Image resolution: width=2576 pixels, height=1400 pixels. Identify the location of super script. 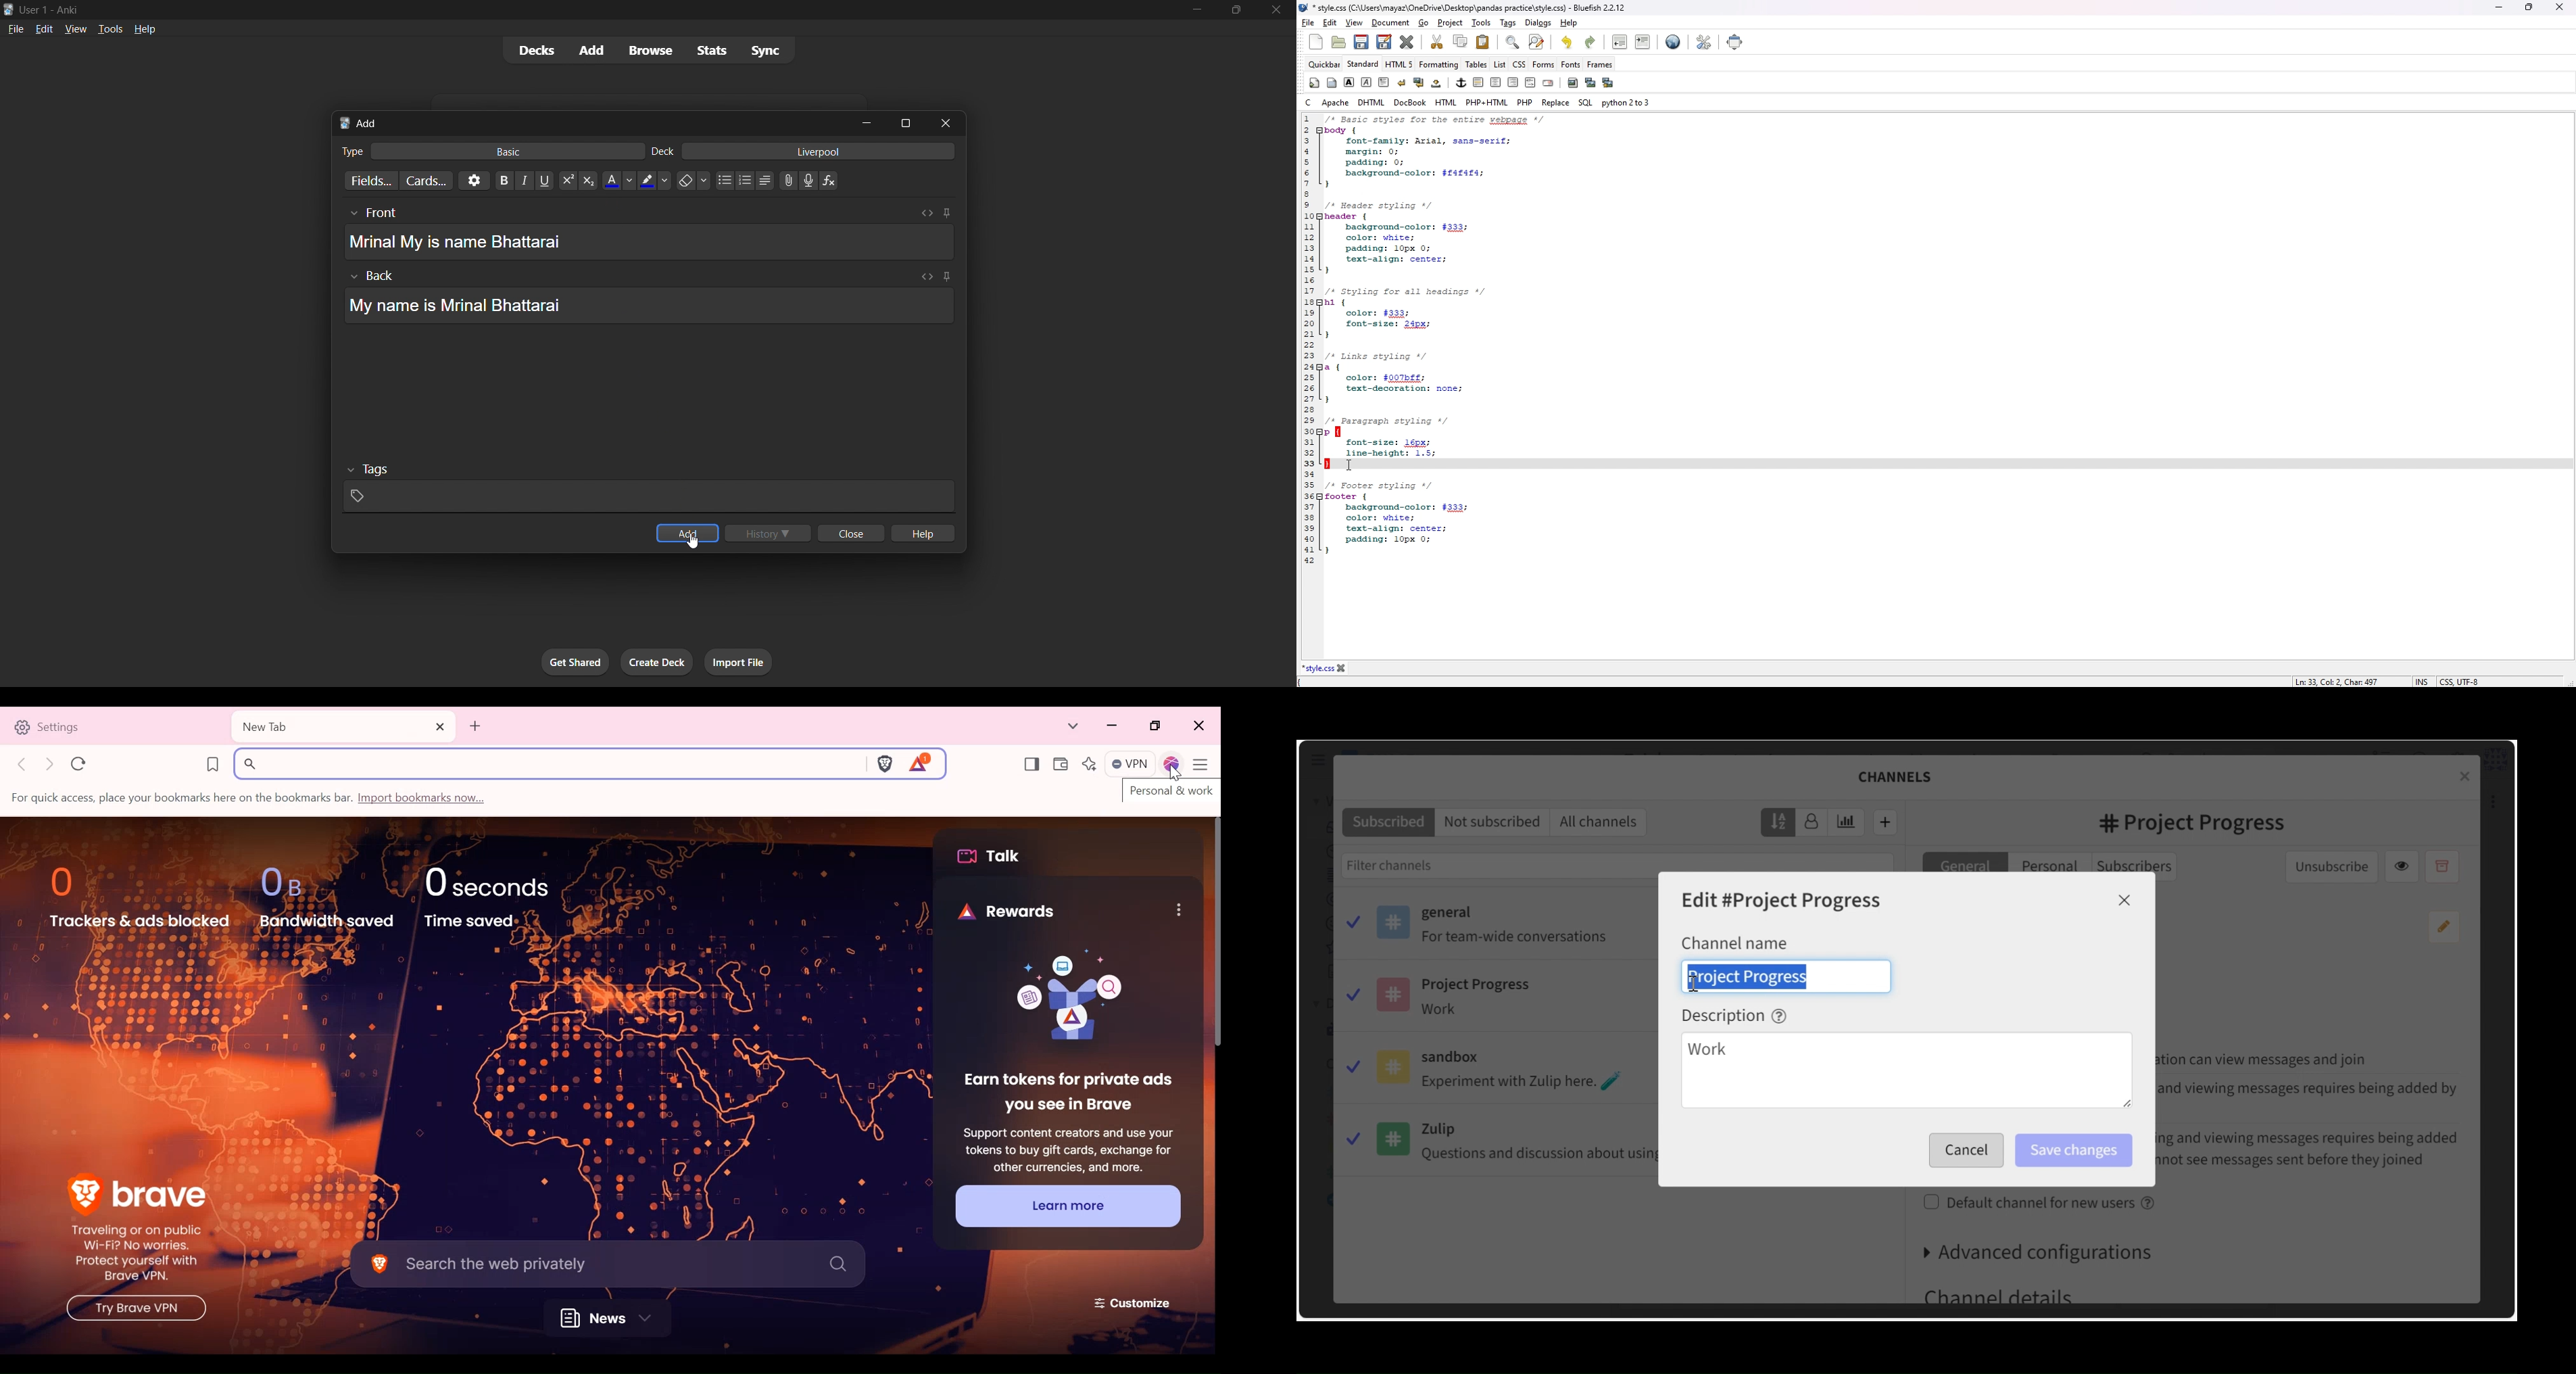
(563, 181).